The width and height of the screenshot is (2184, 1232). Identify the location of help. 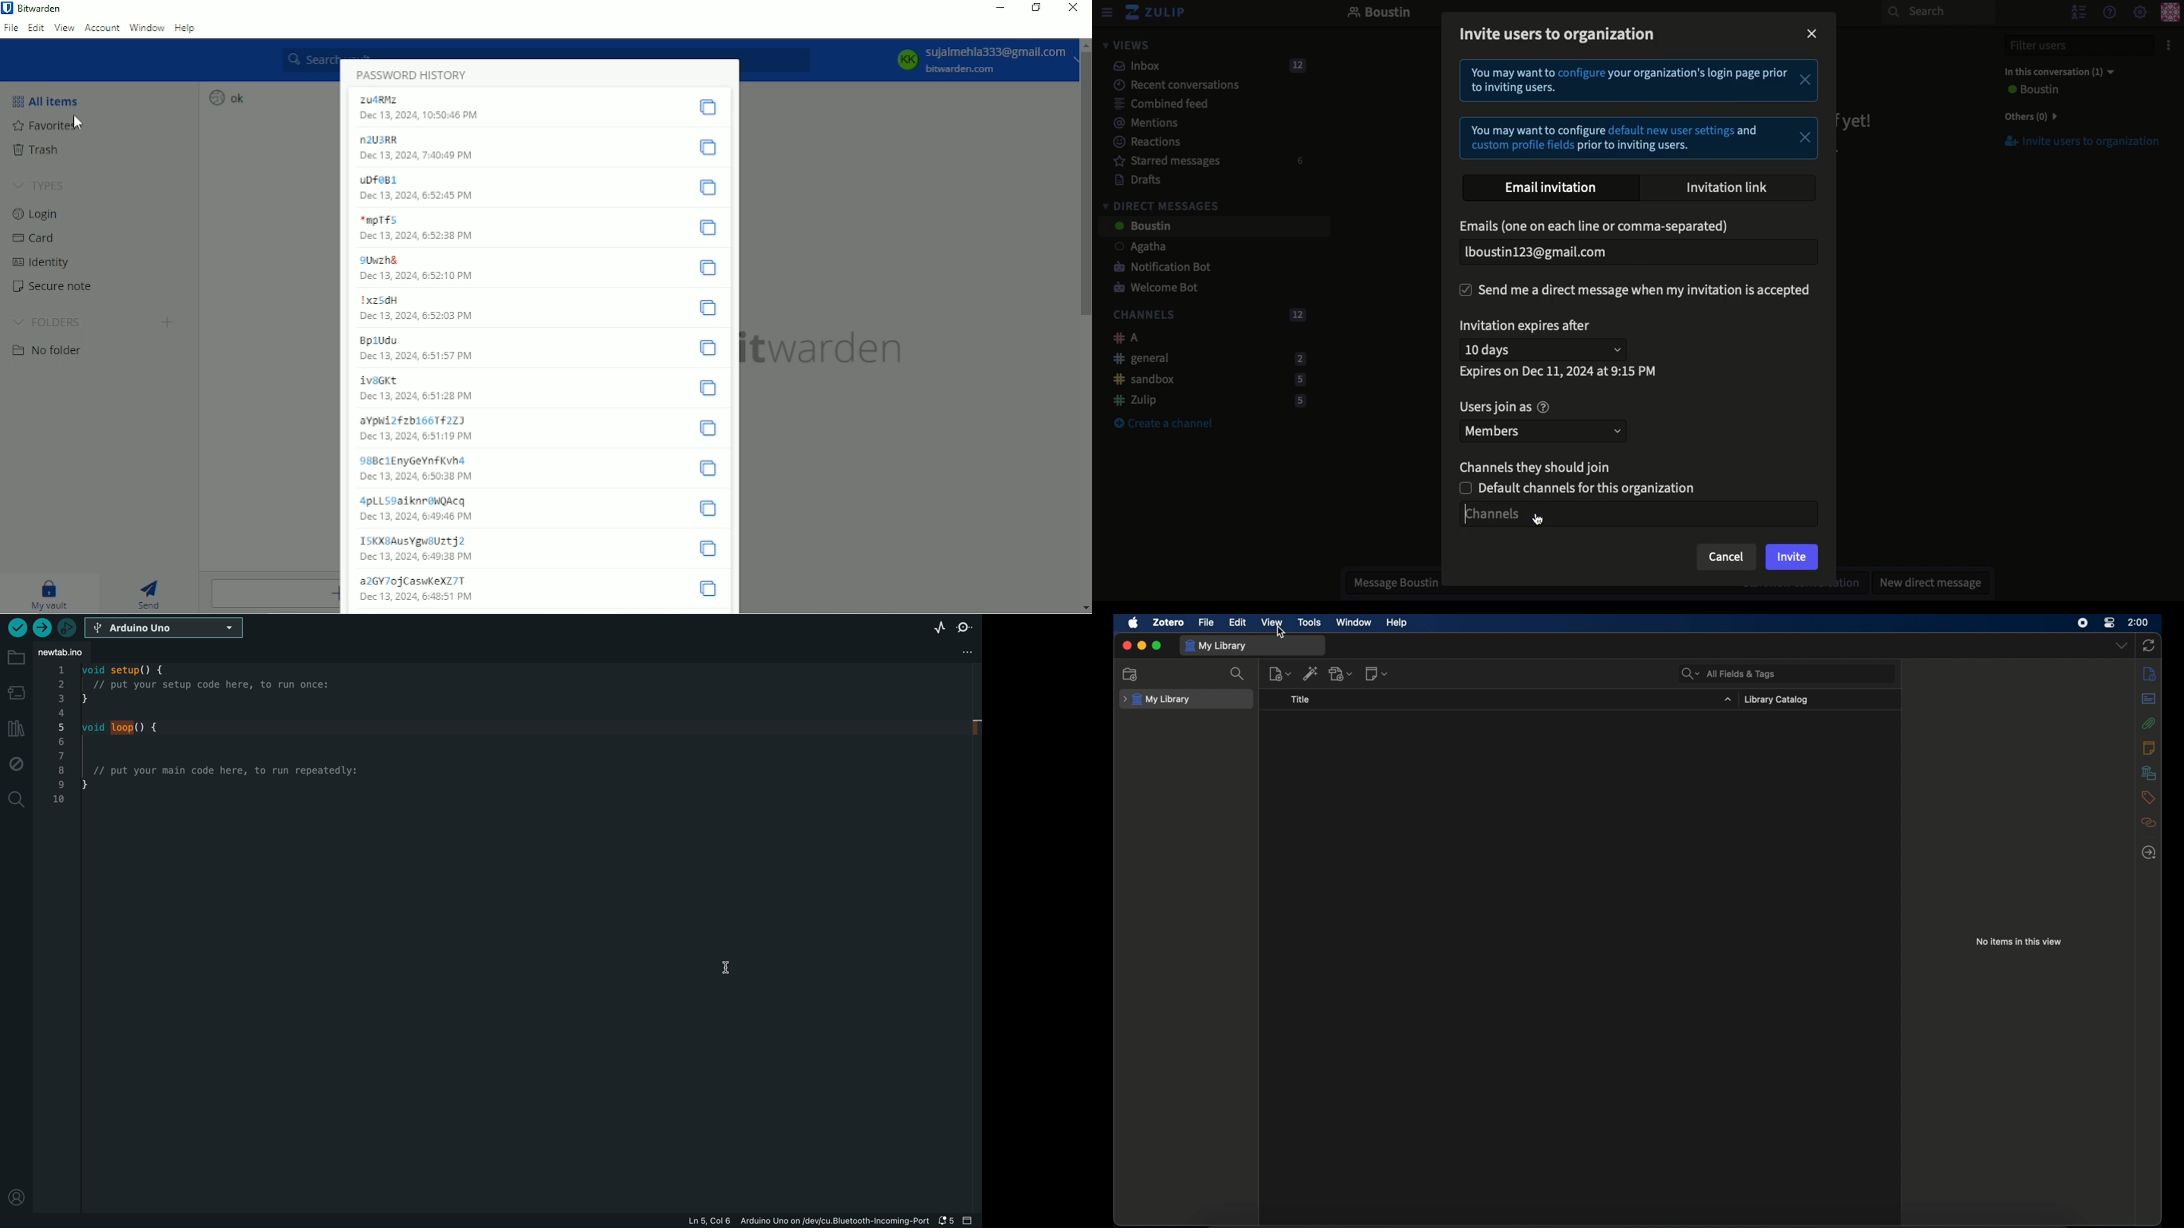
(1398, 623).